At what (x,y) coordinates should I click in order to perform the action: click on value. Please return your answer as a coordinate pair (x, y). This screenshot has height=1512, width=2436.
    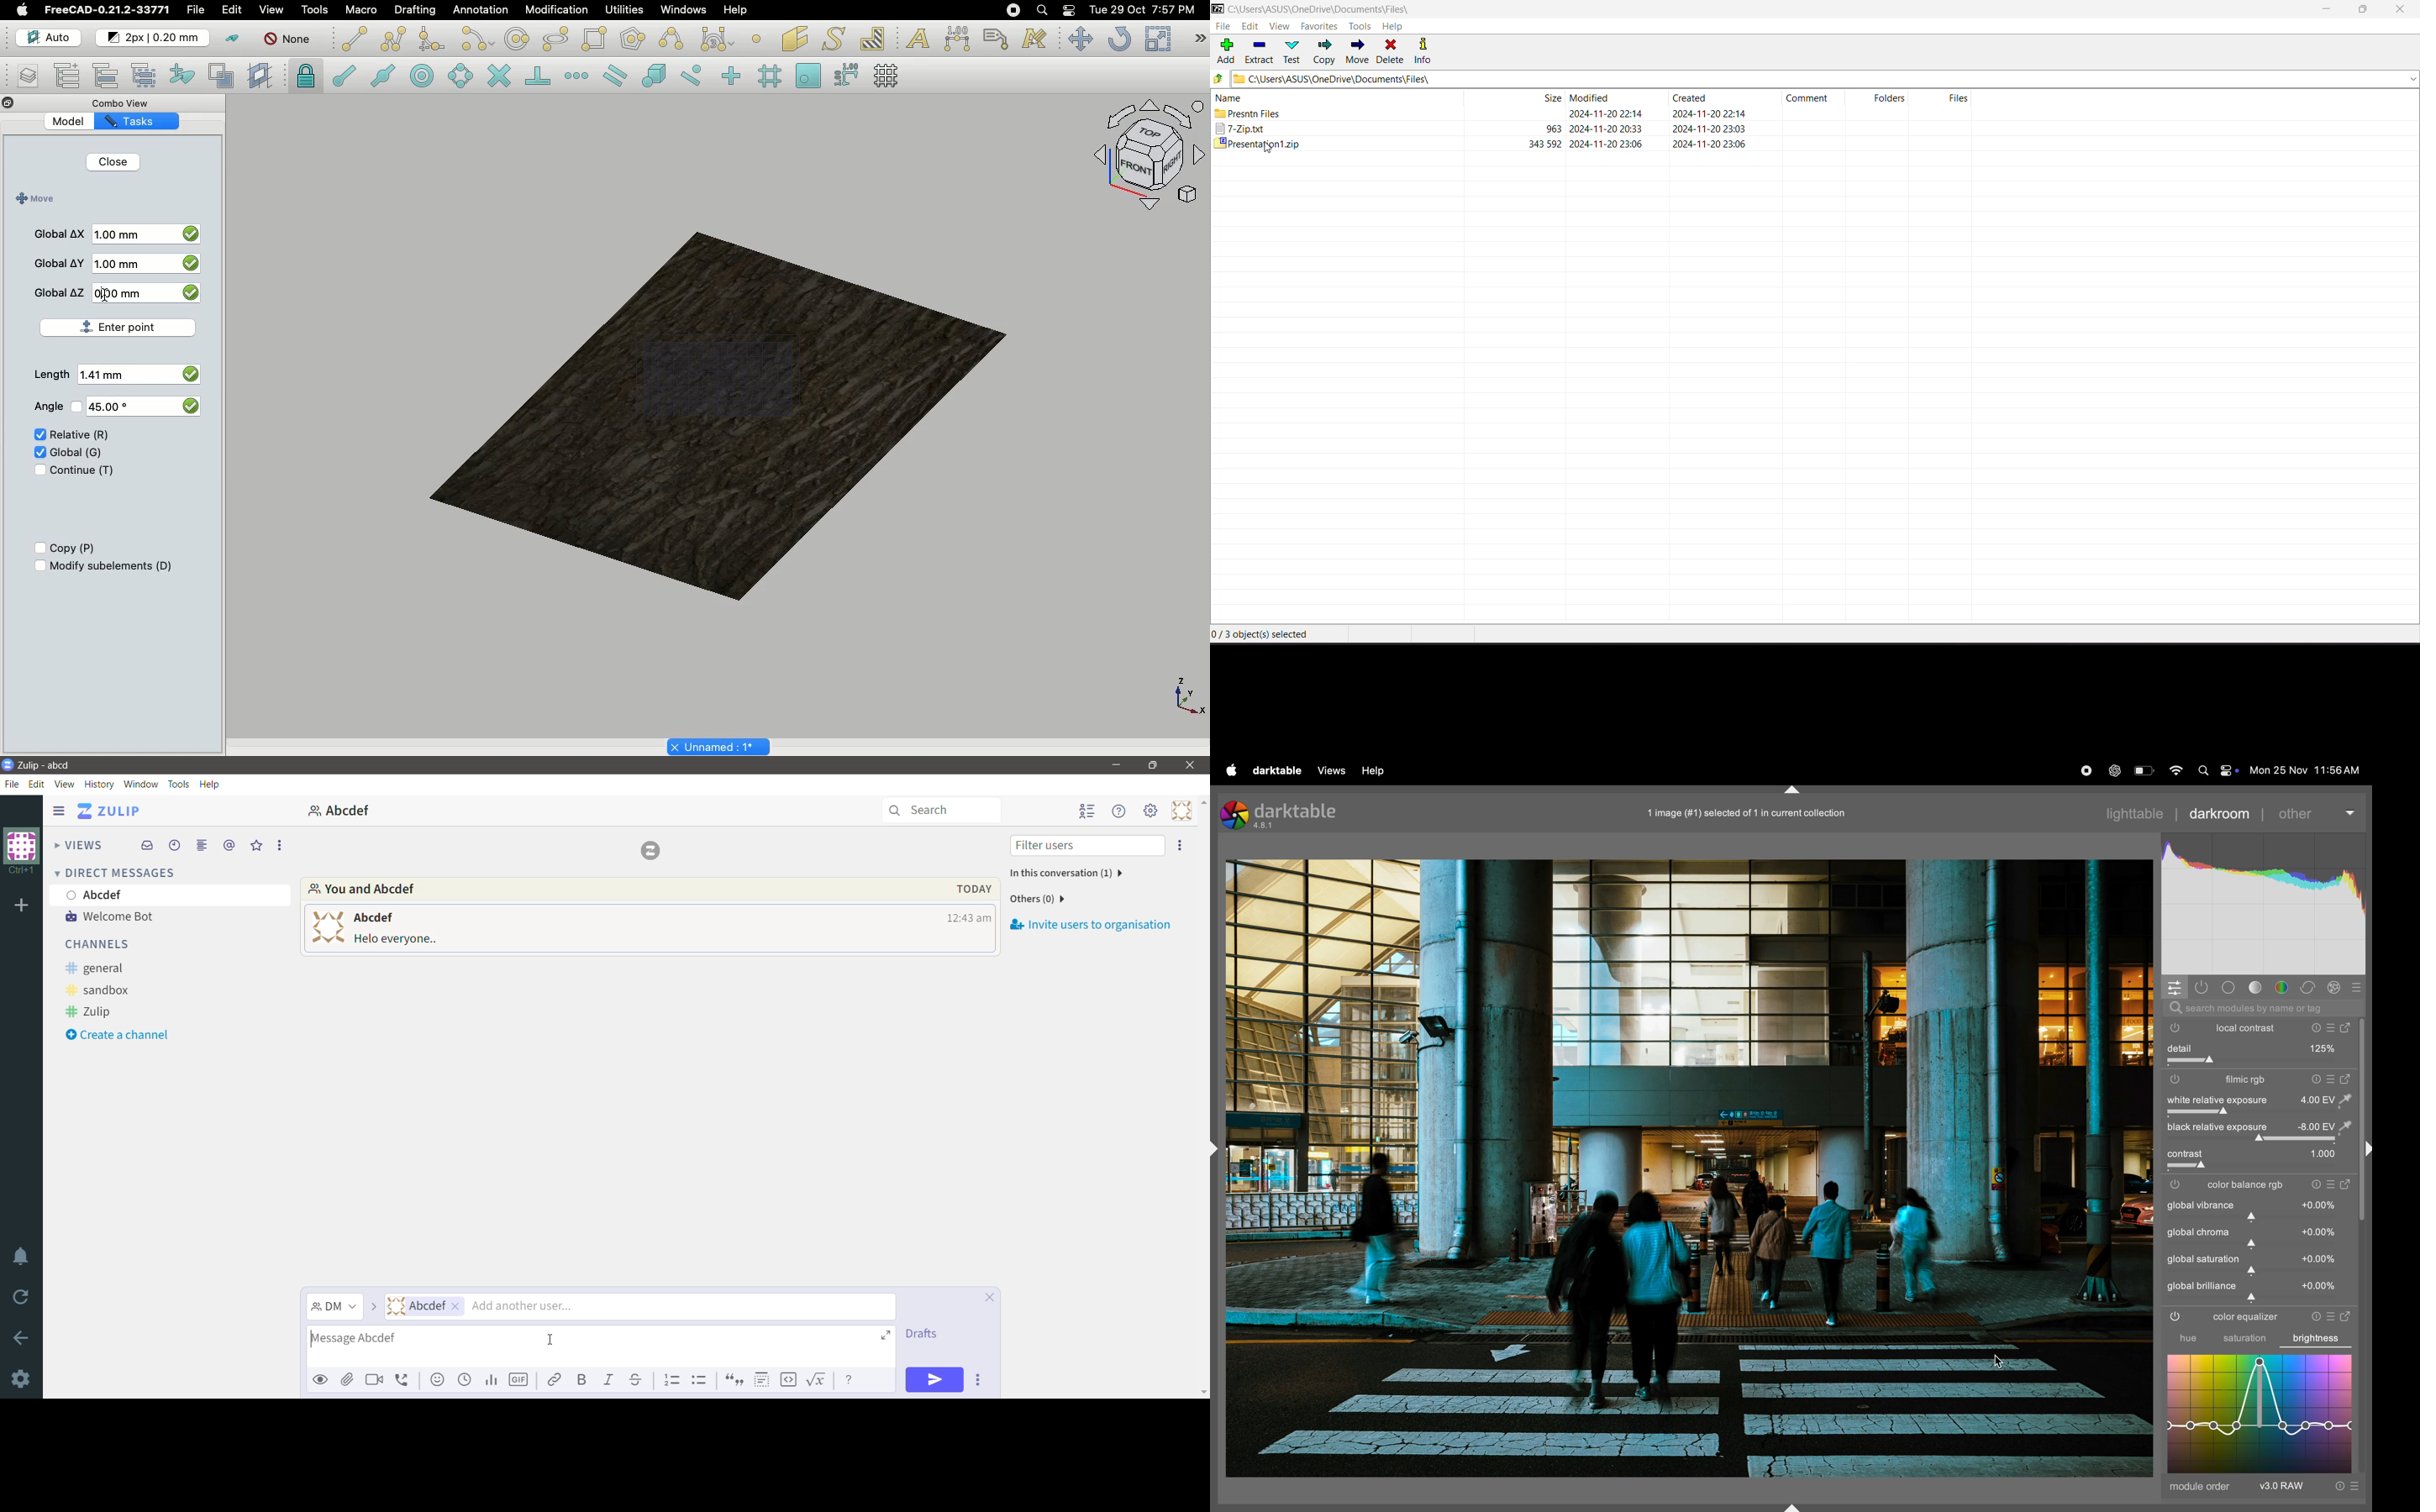
    Looking at the image, I should click on (2320, 1204).